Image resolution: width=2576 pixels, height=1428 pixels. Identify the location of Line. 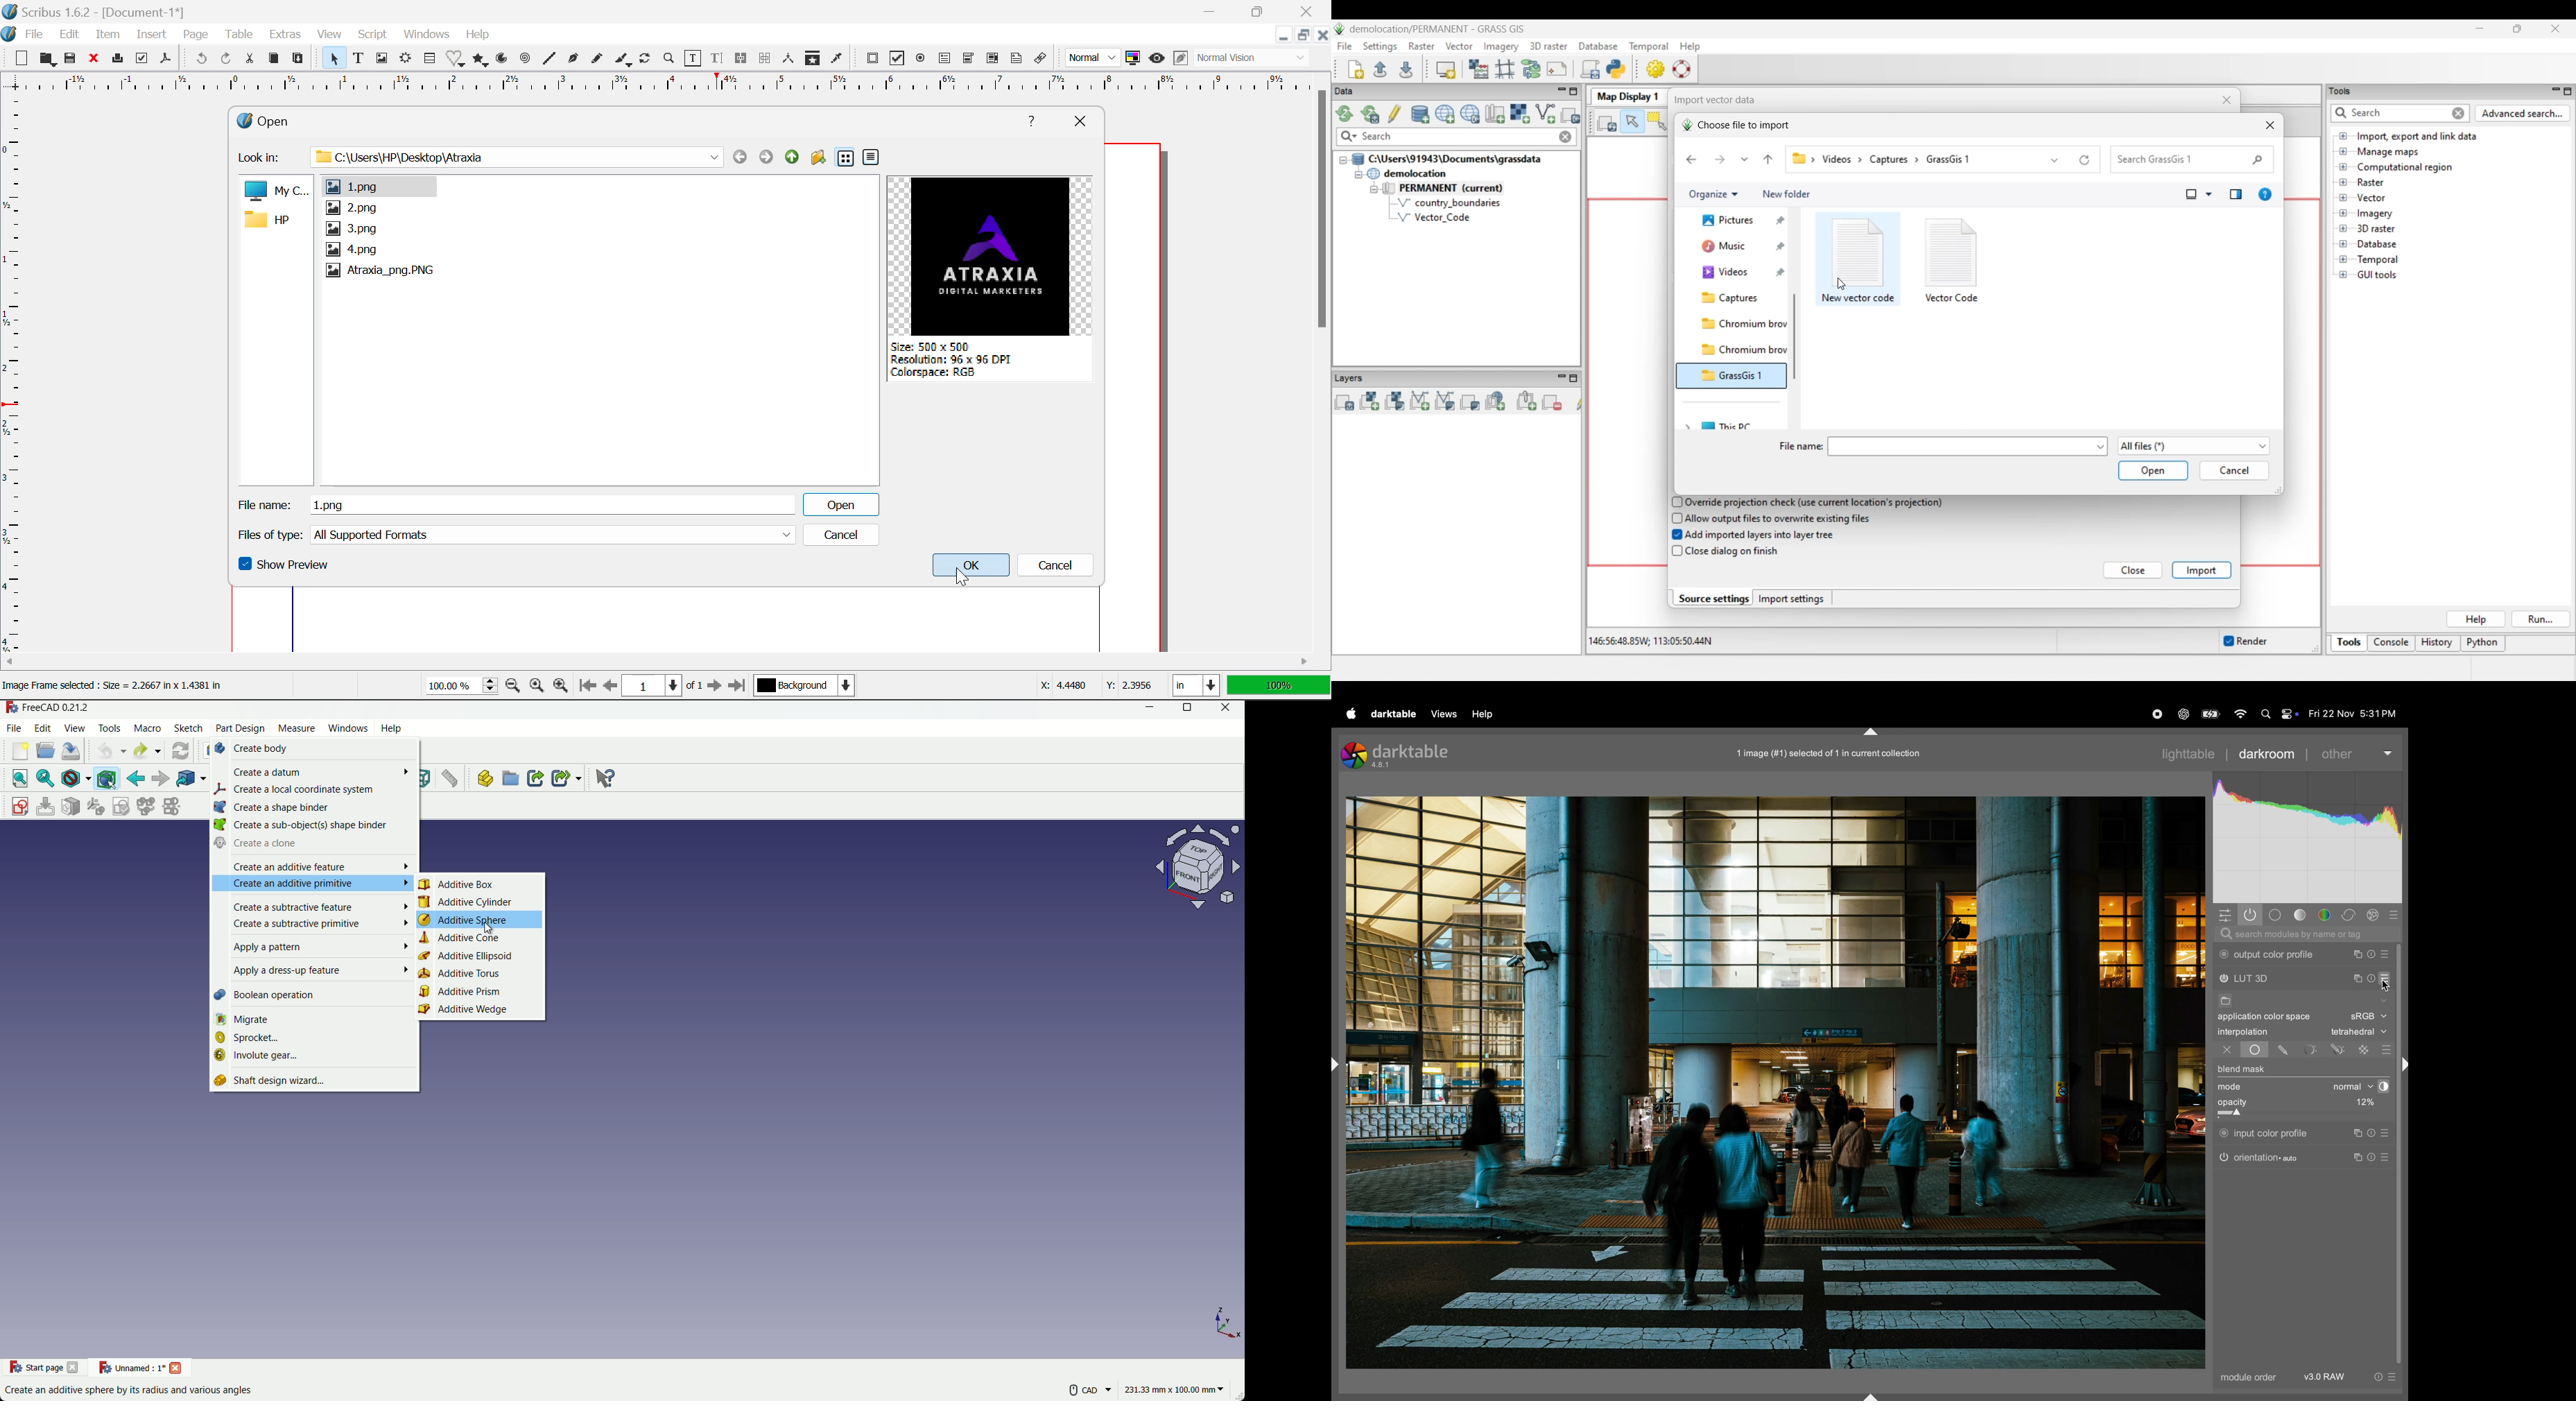
(551, 59).